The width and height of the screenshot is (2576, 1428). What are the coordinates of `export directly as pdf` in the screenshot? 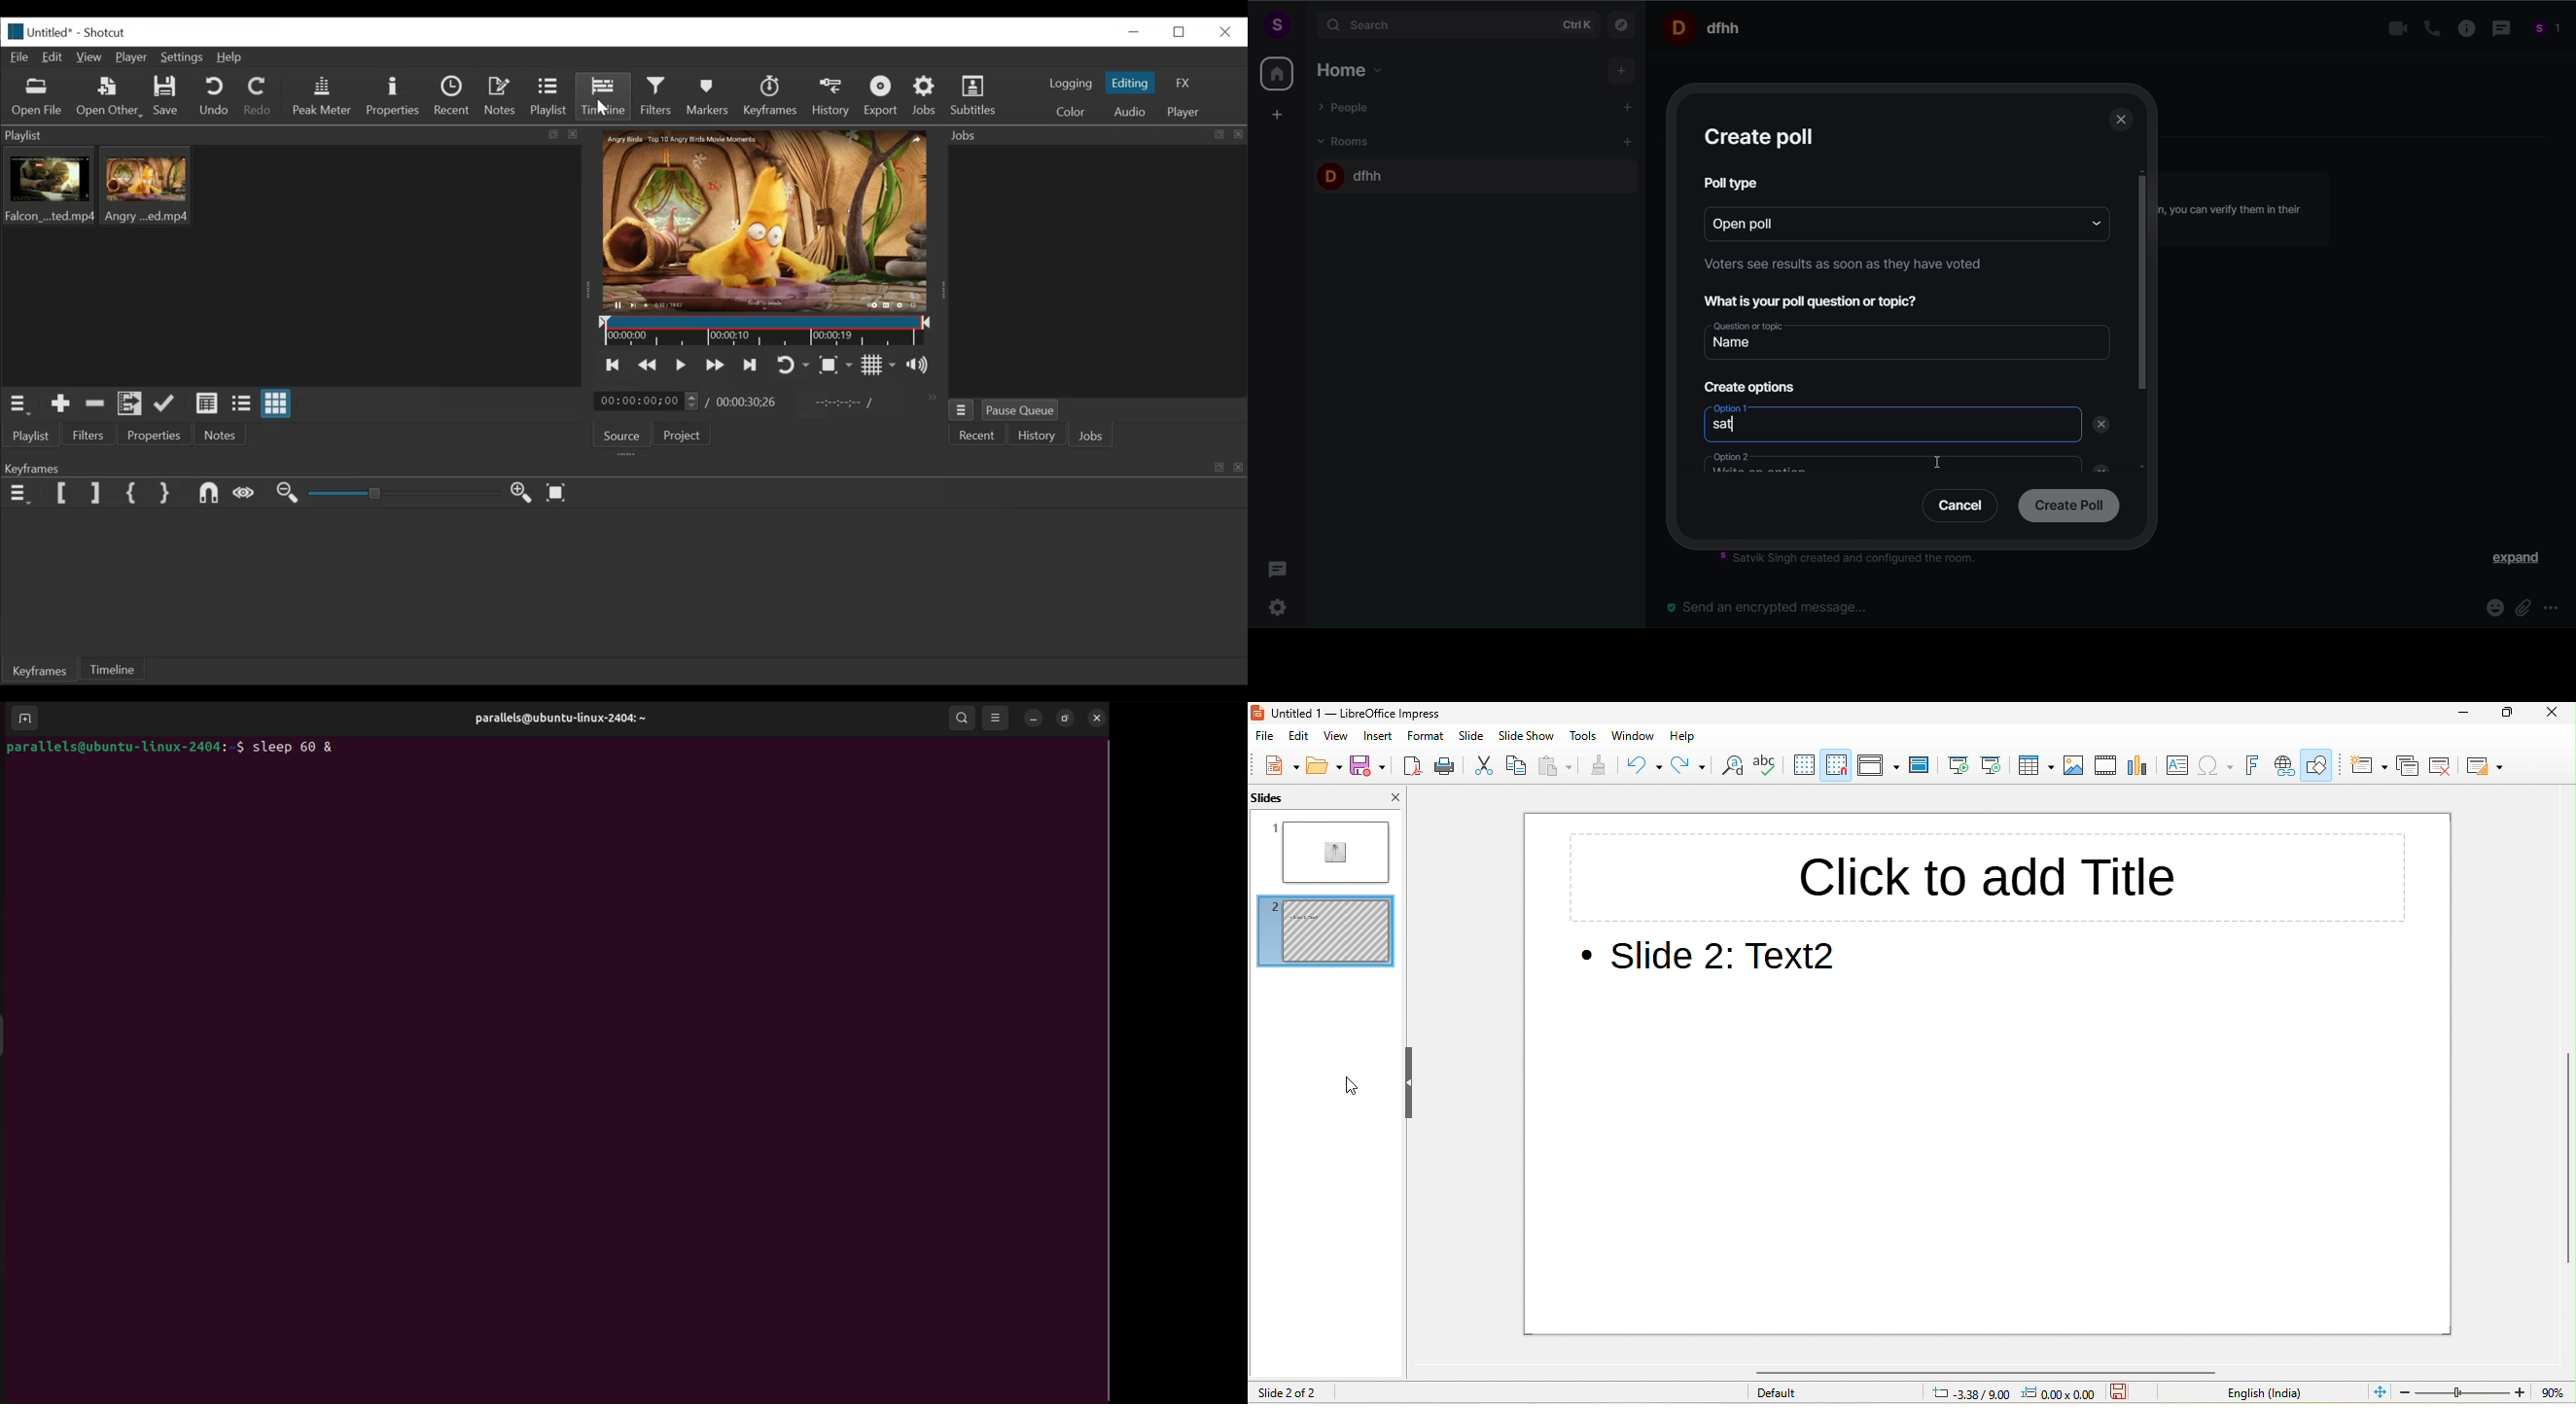 It's located at (1413, 767).